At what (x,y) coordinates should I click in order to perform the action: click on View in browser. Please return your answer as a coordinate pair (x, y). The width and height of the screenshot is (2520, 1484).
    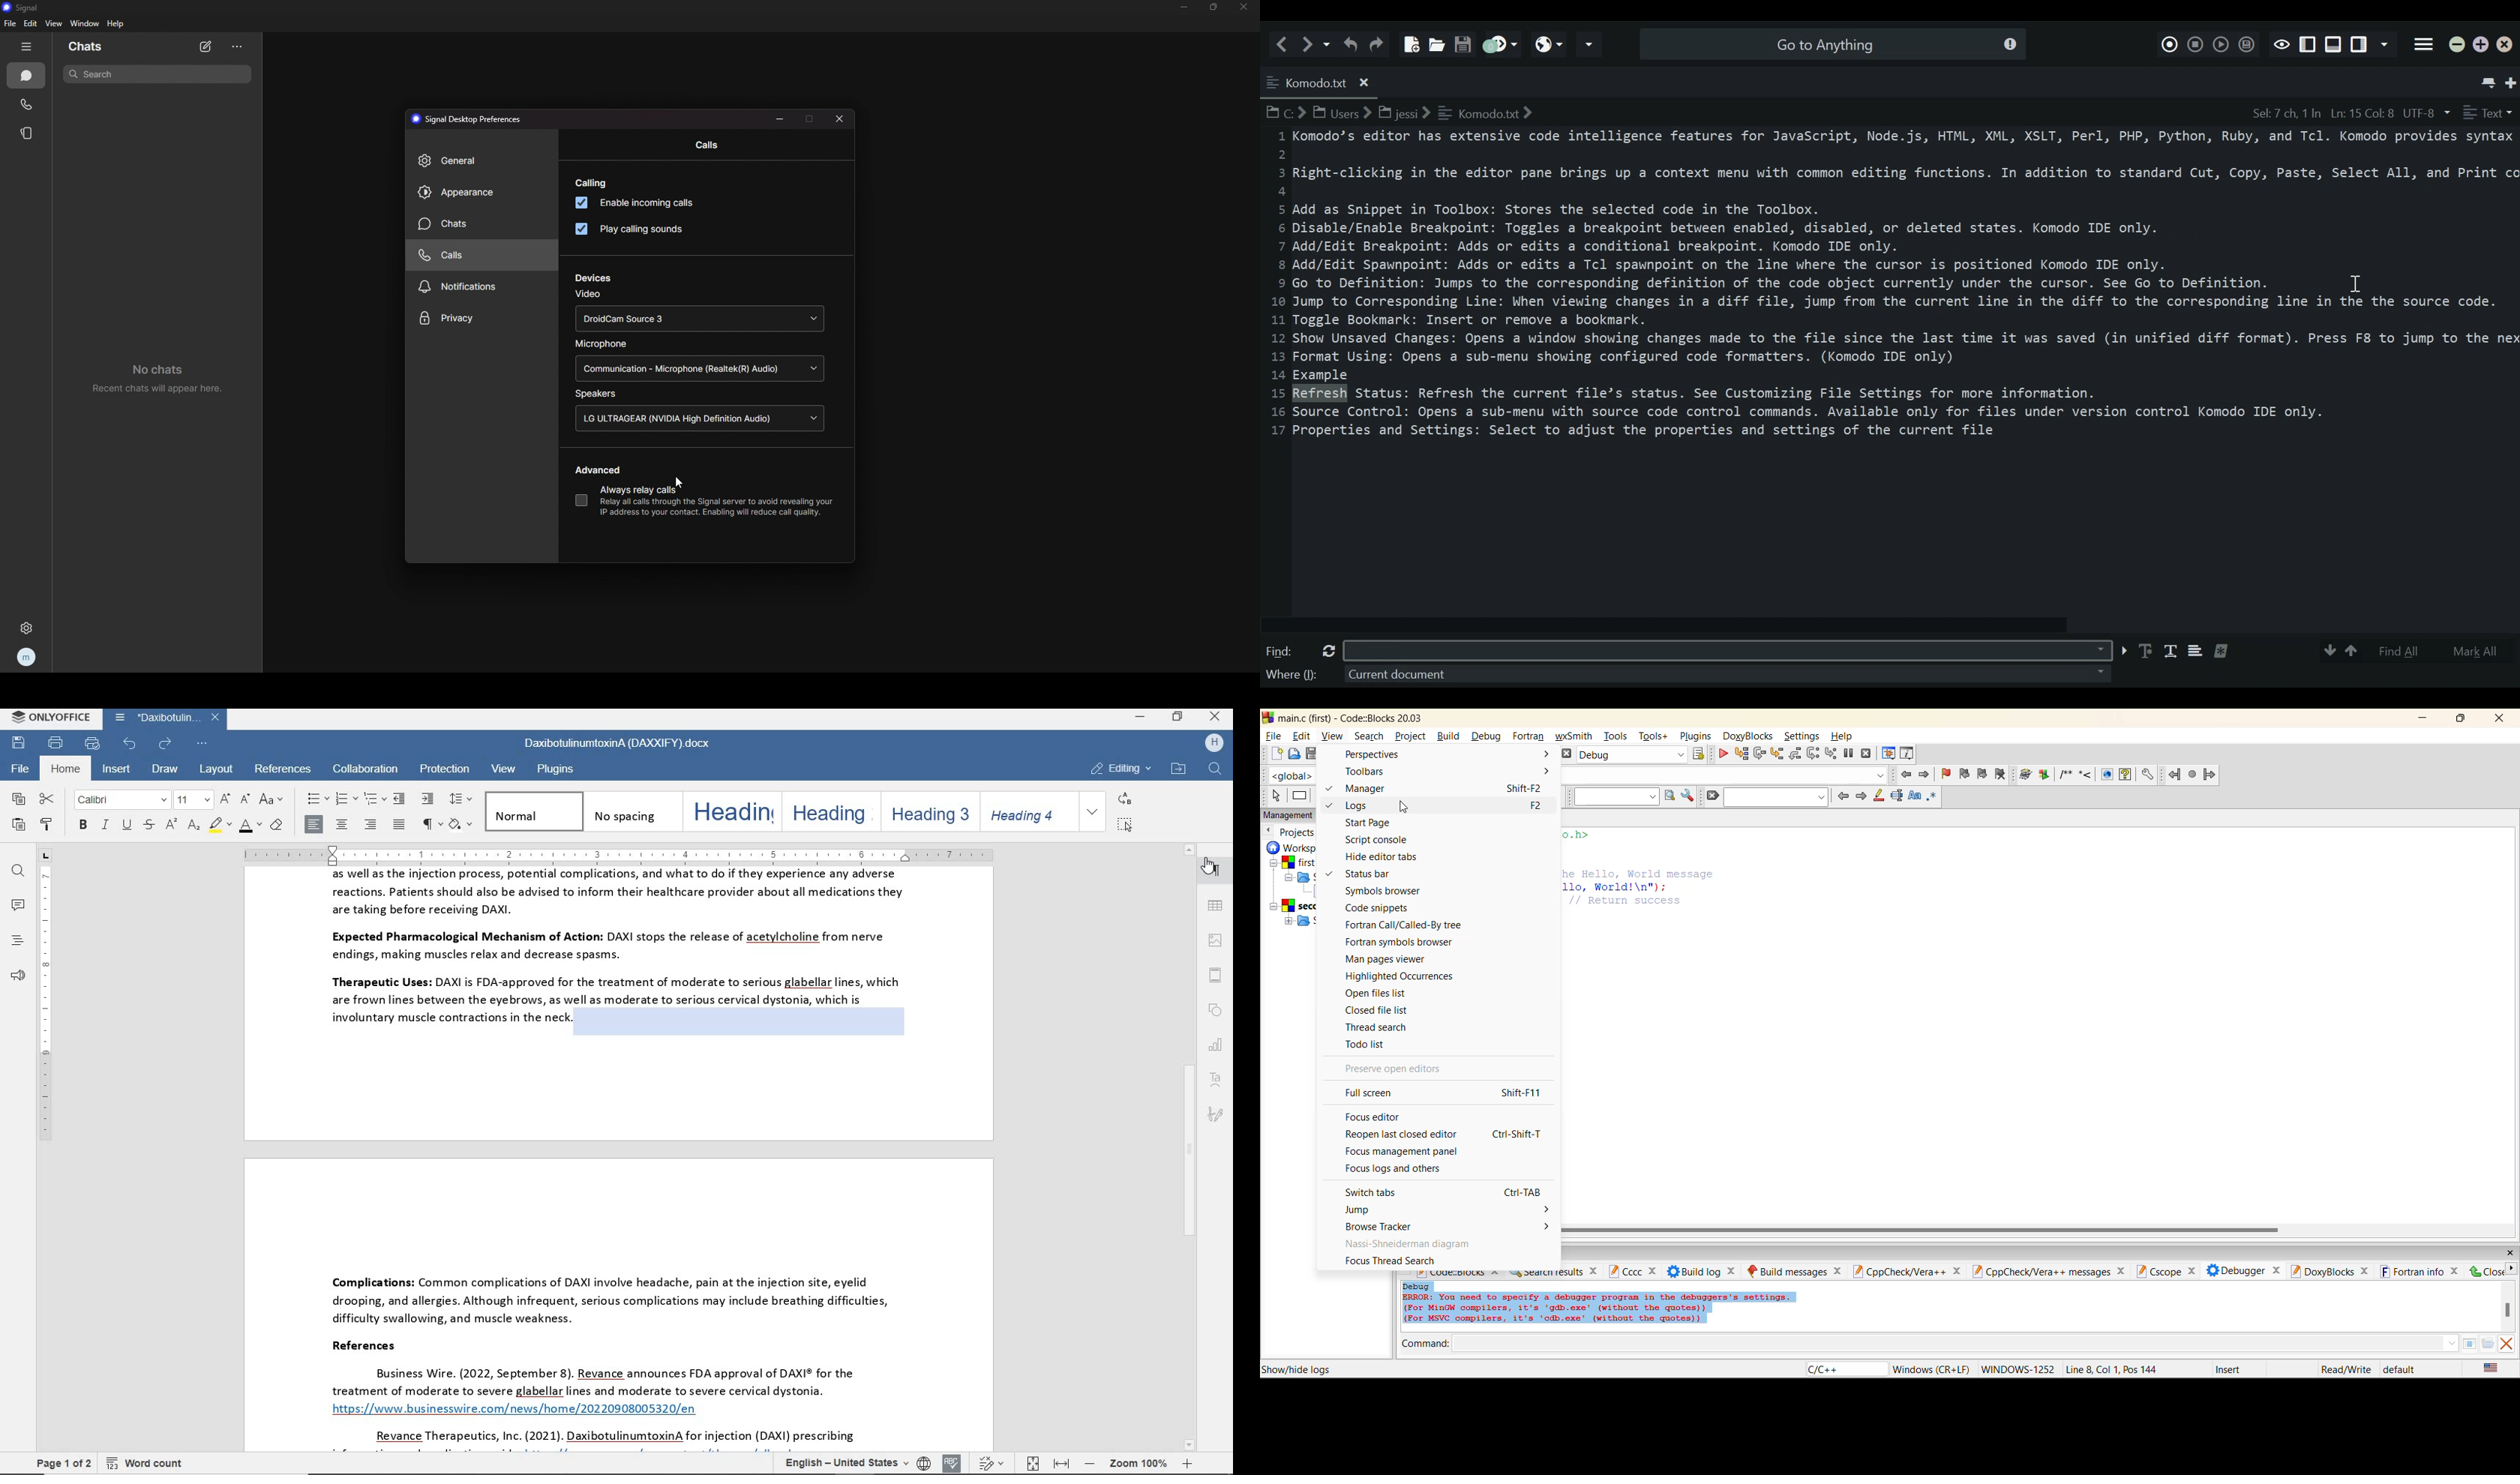
    Looking at the image, I should click on (1549, 44).